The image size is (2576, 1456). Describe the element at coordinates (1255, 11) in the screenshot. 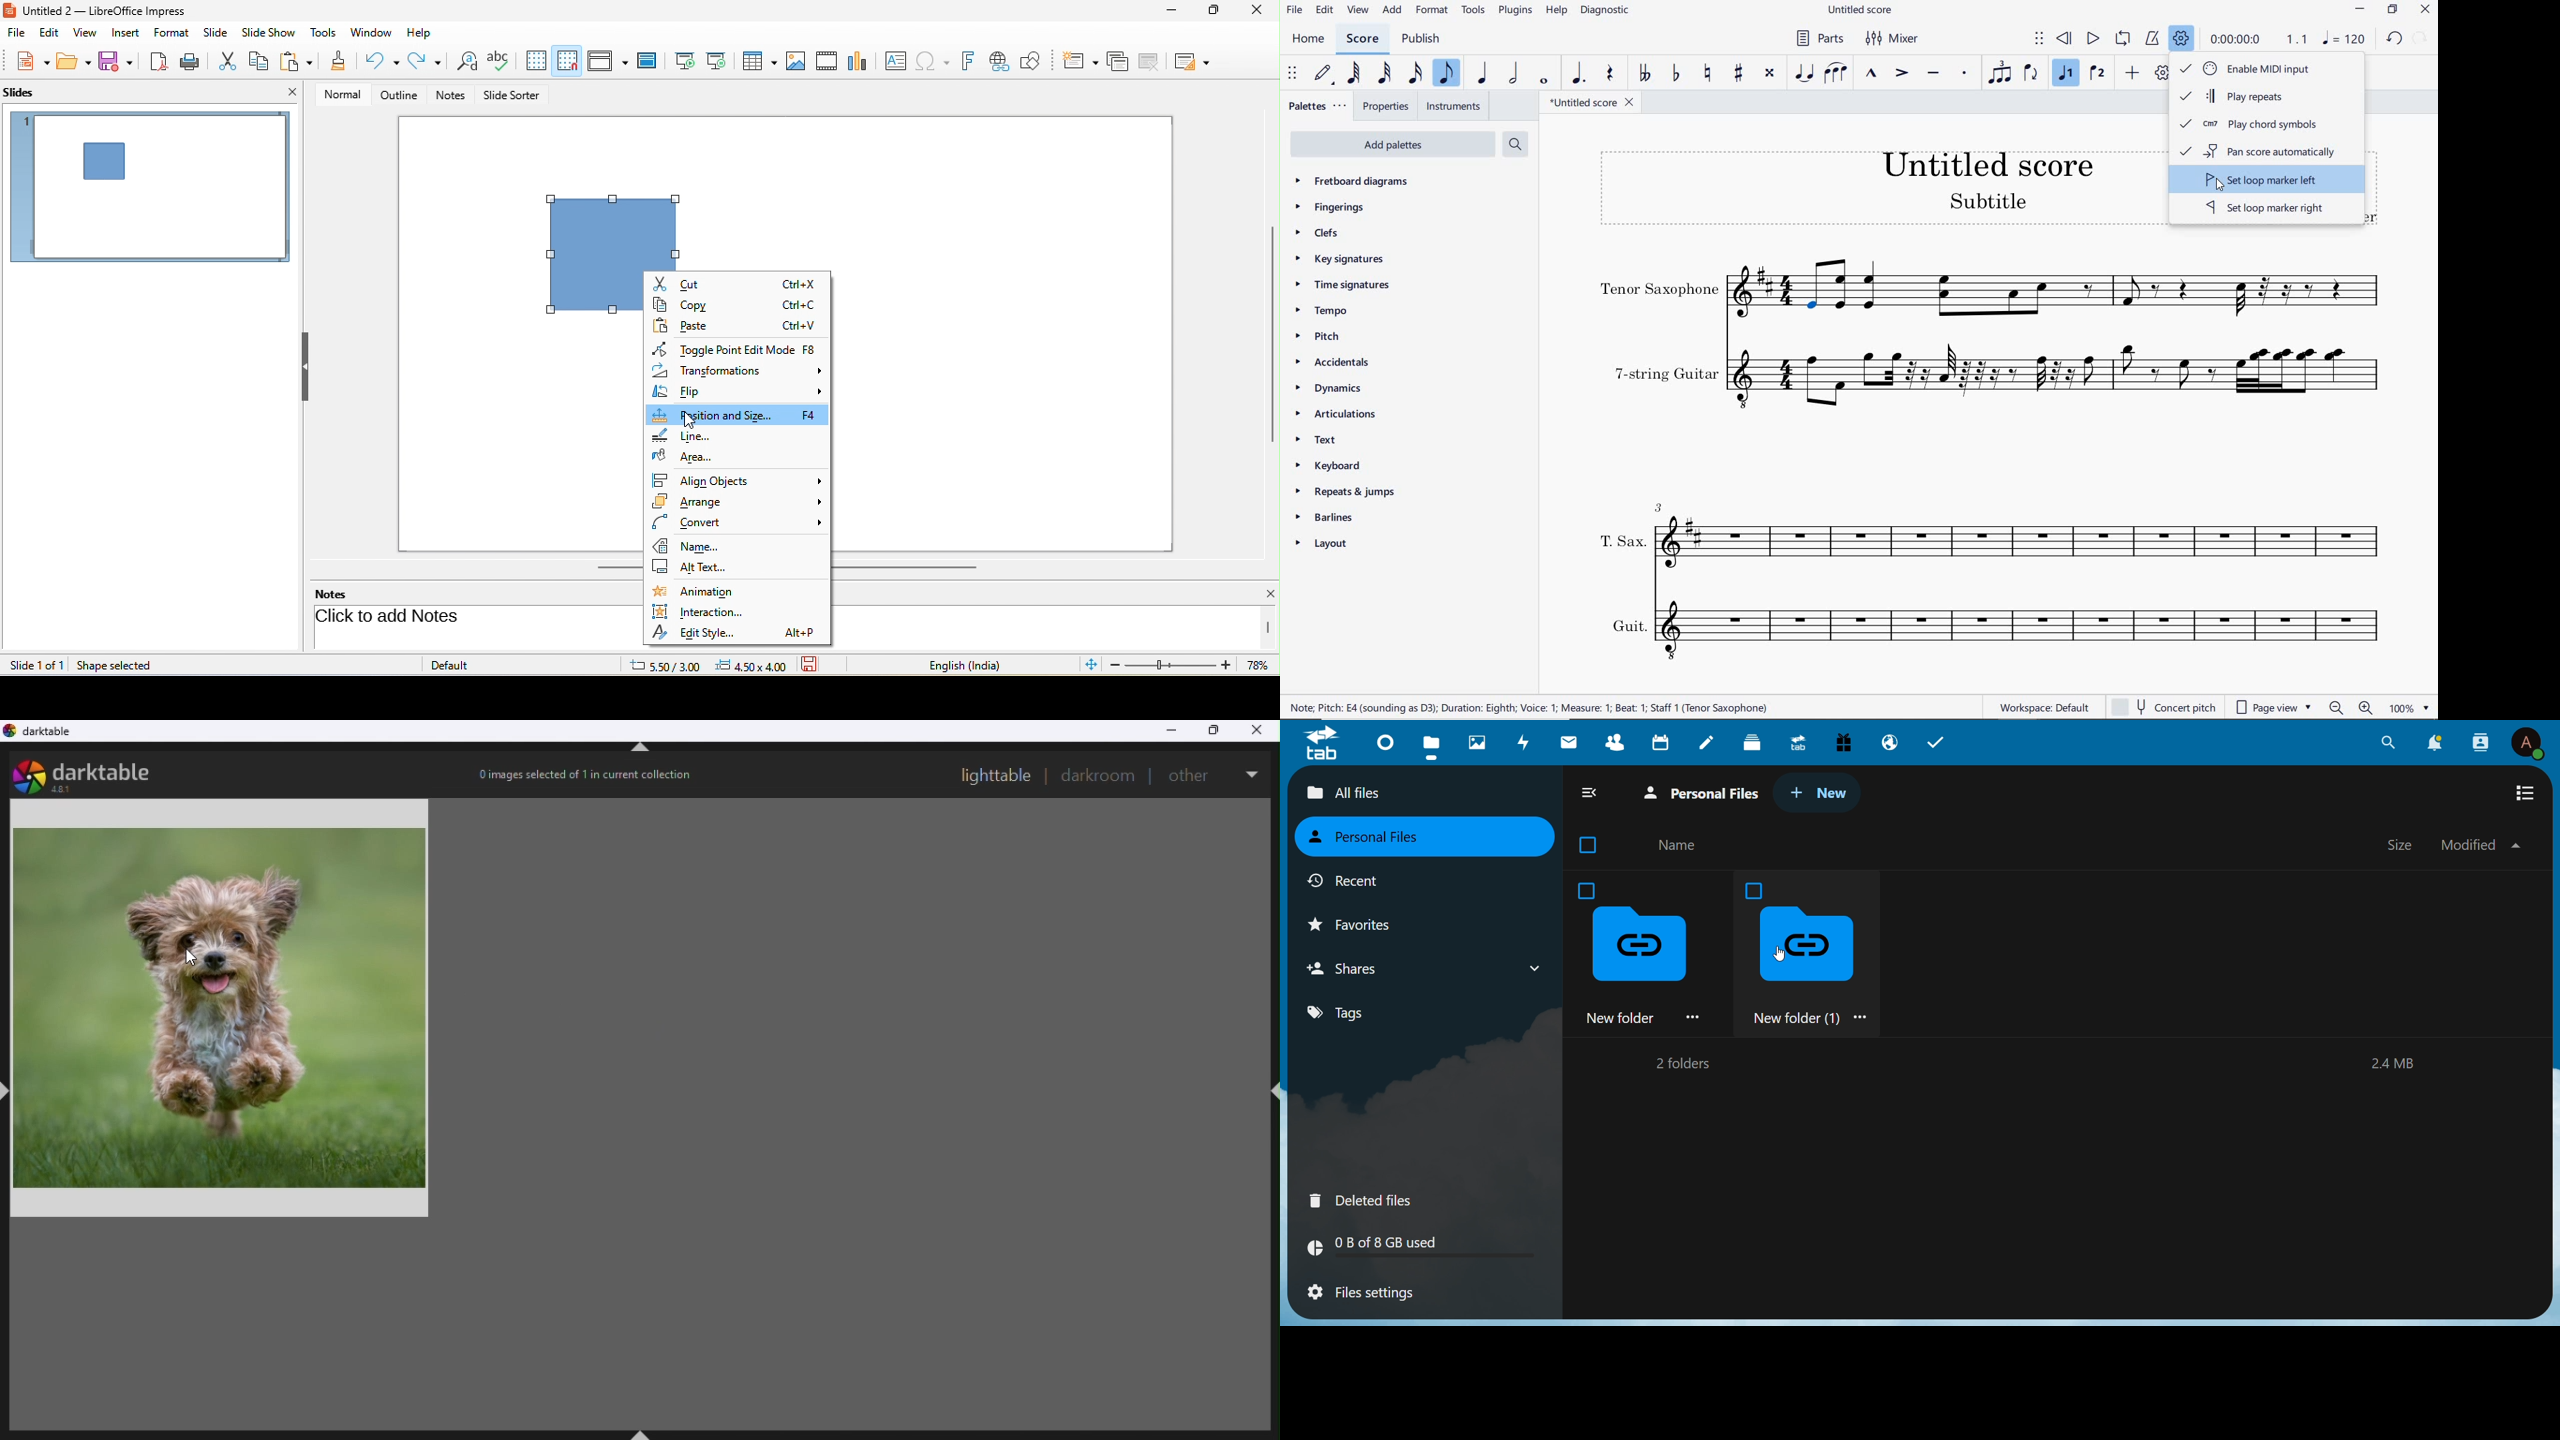

I see `close` at that location.